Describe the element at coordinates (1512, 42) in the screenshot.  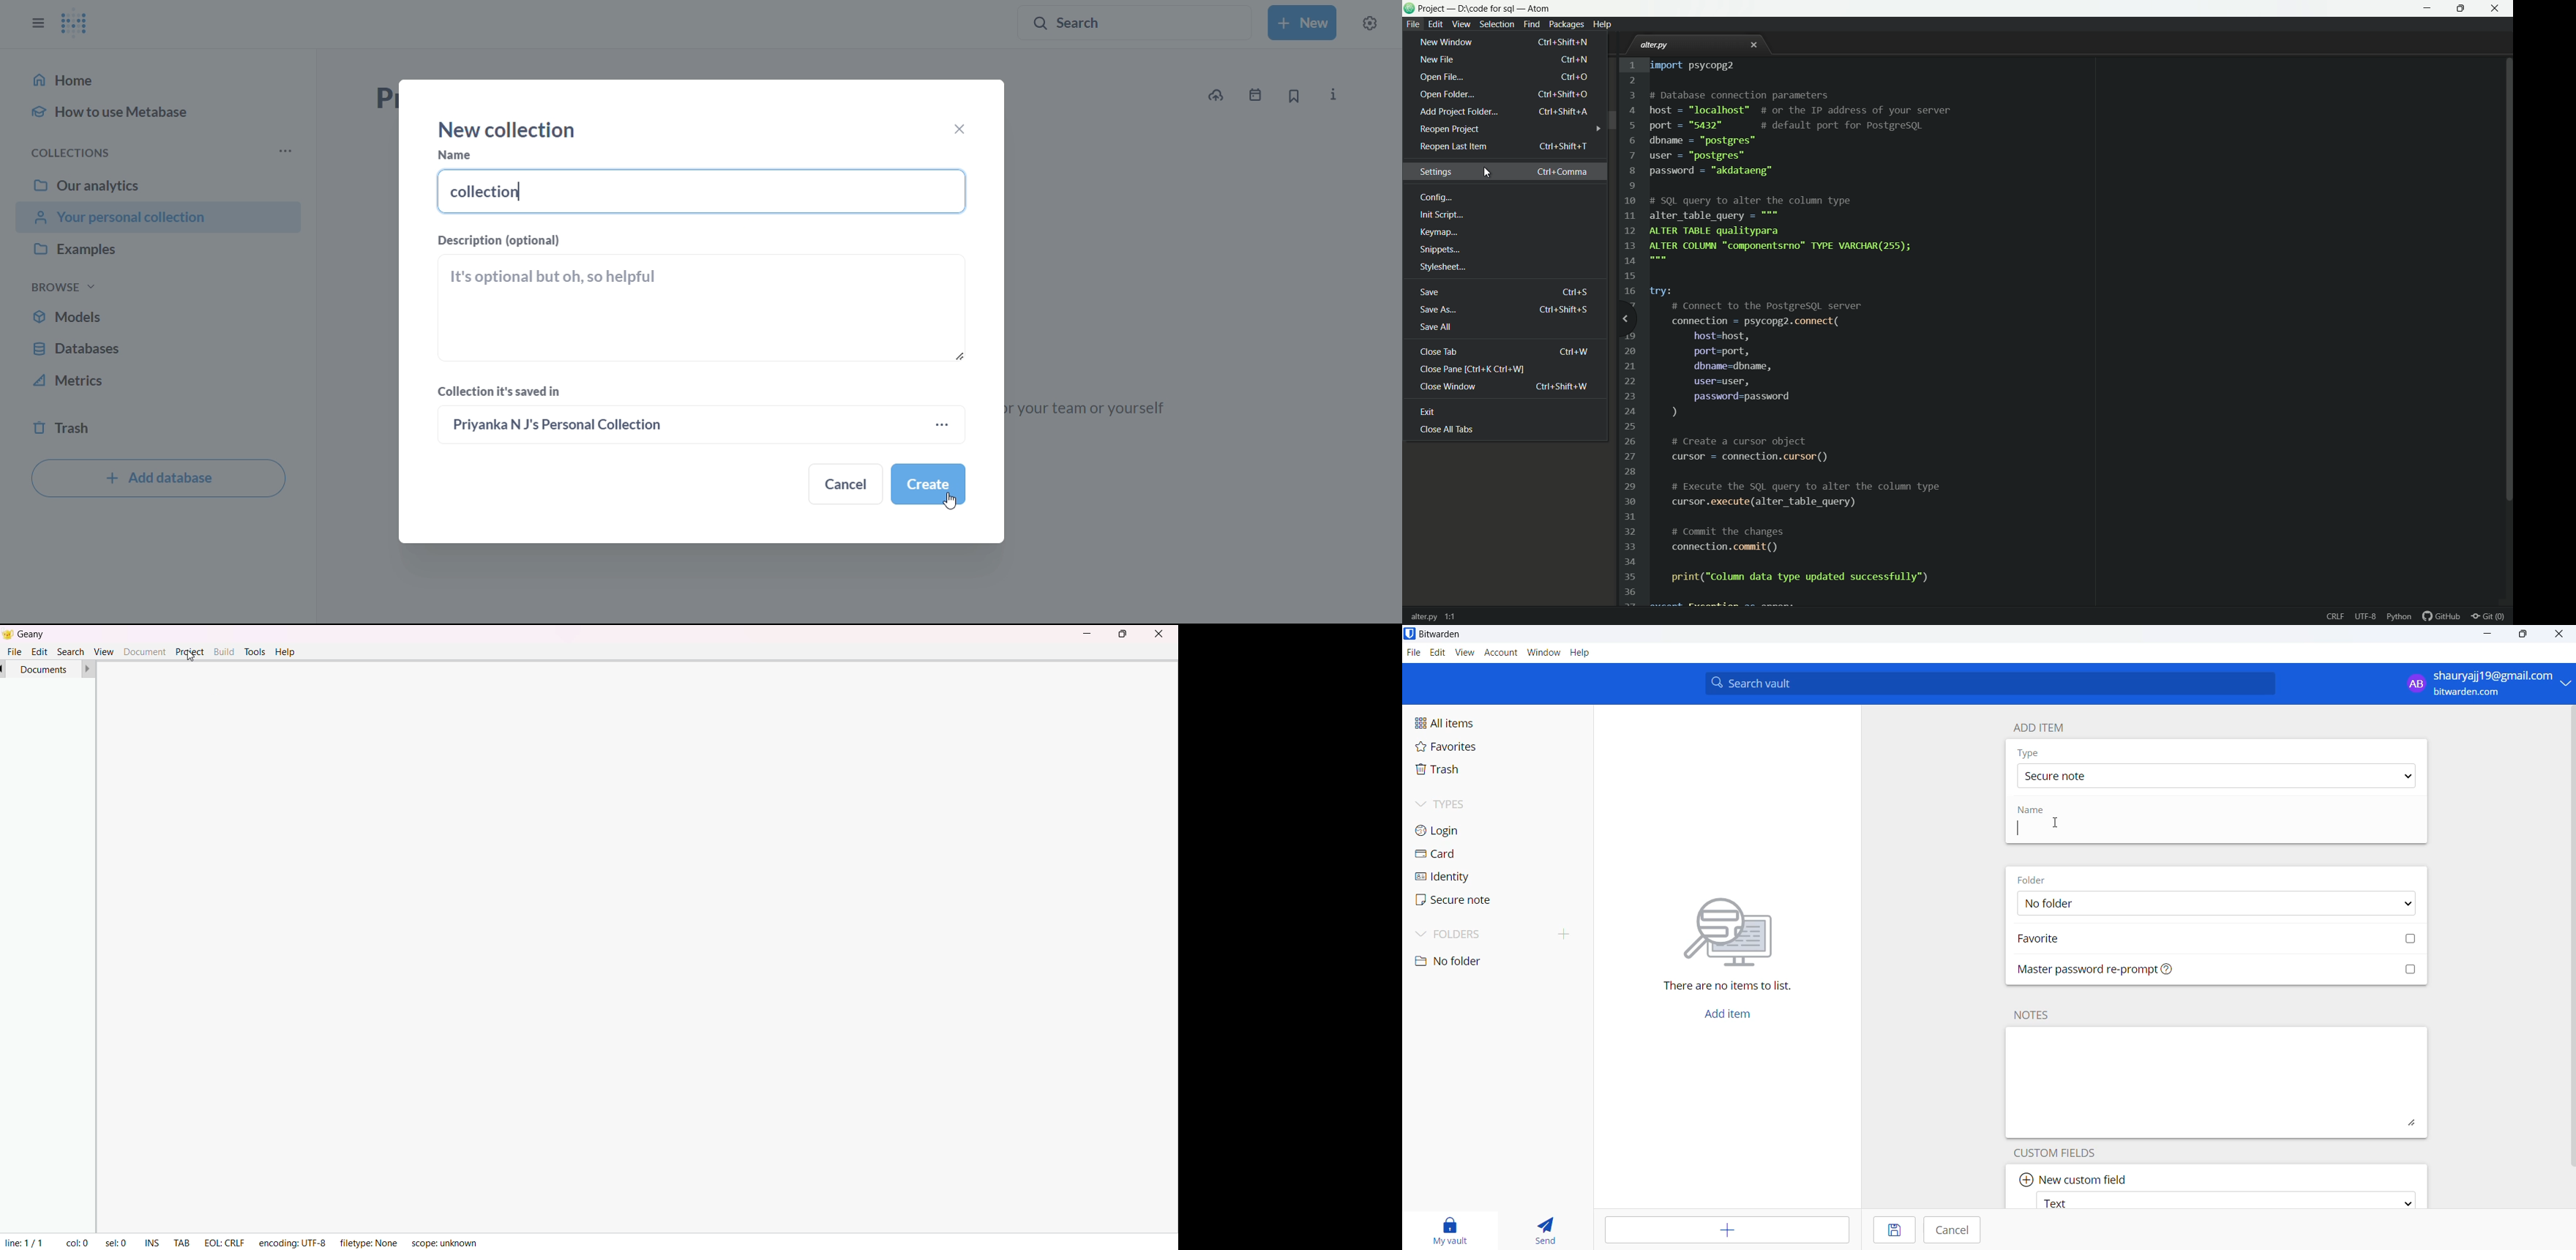
I see `new window` at that location.